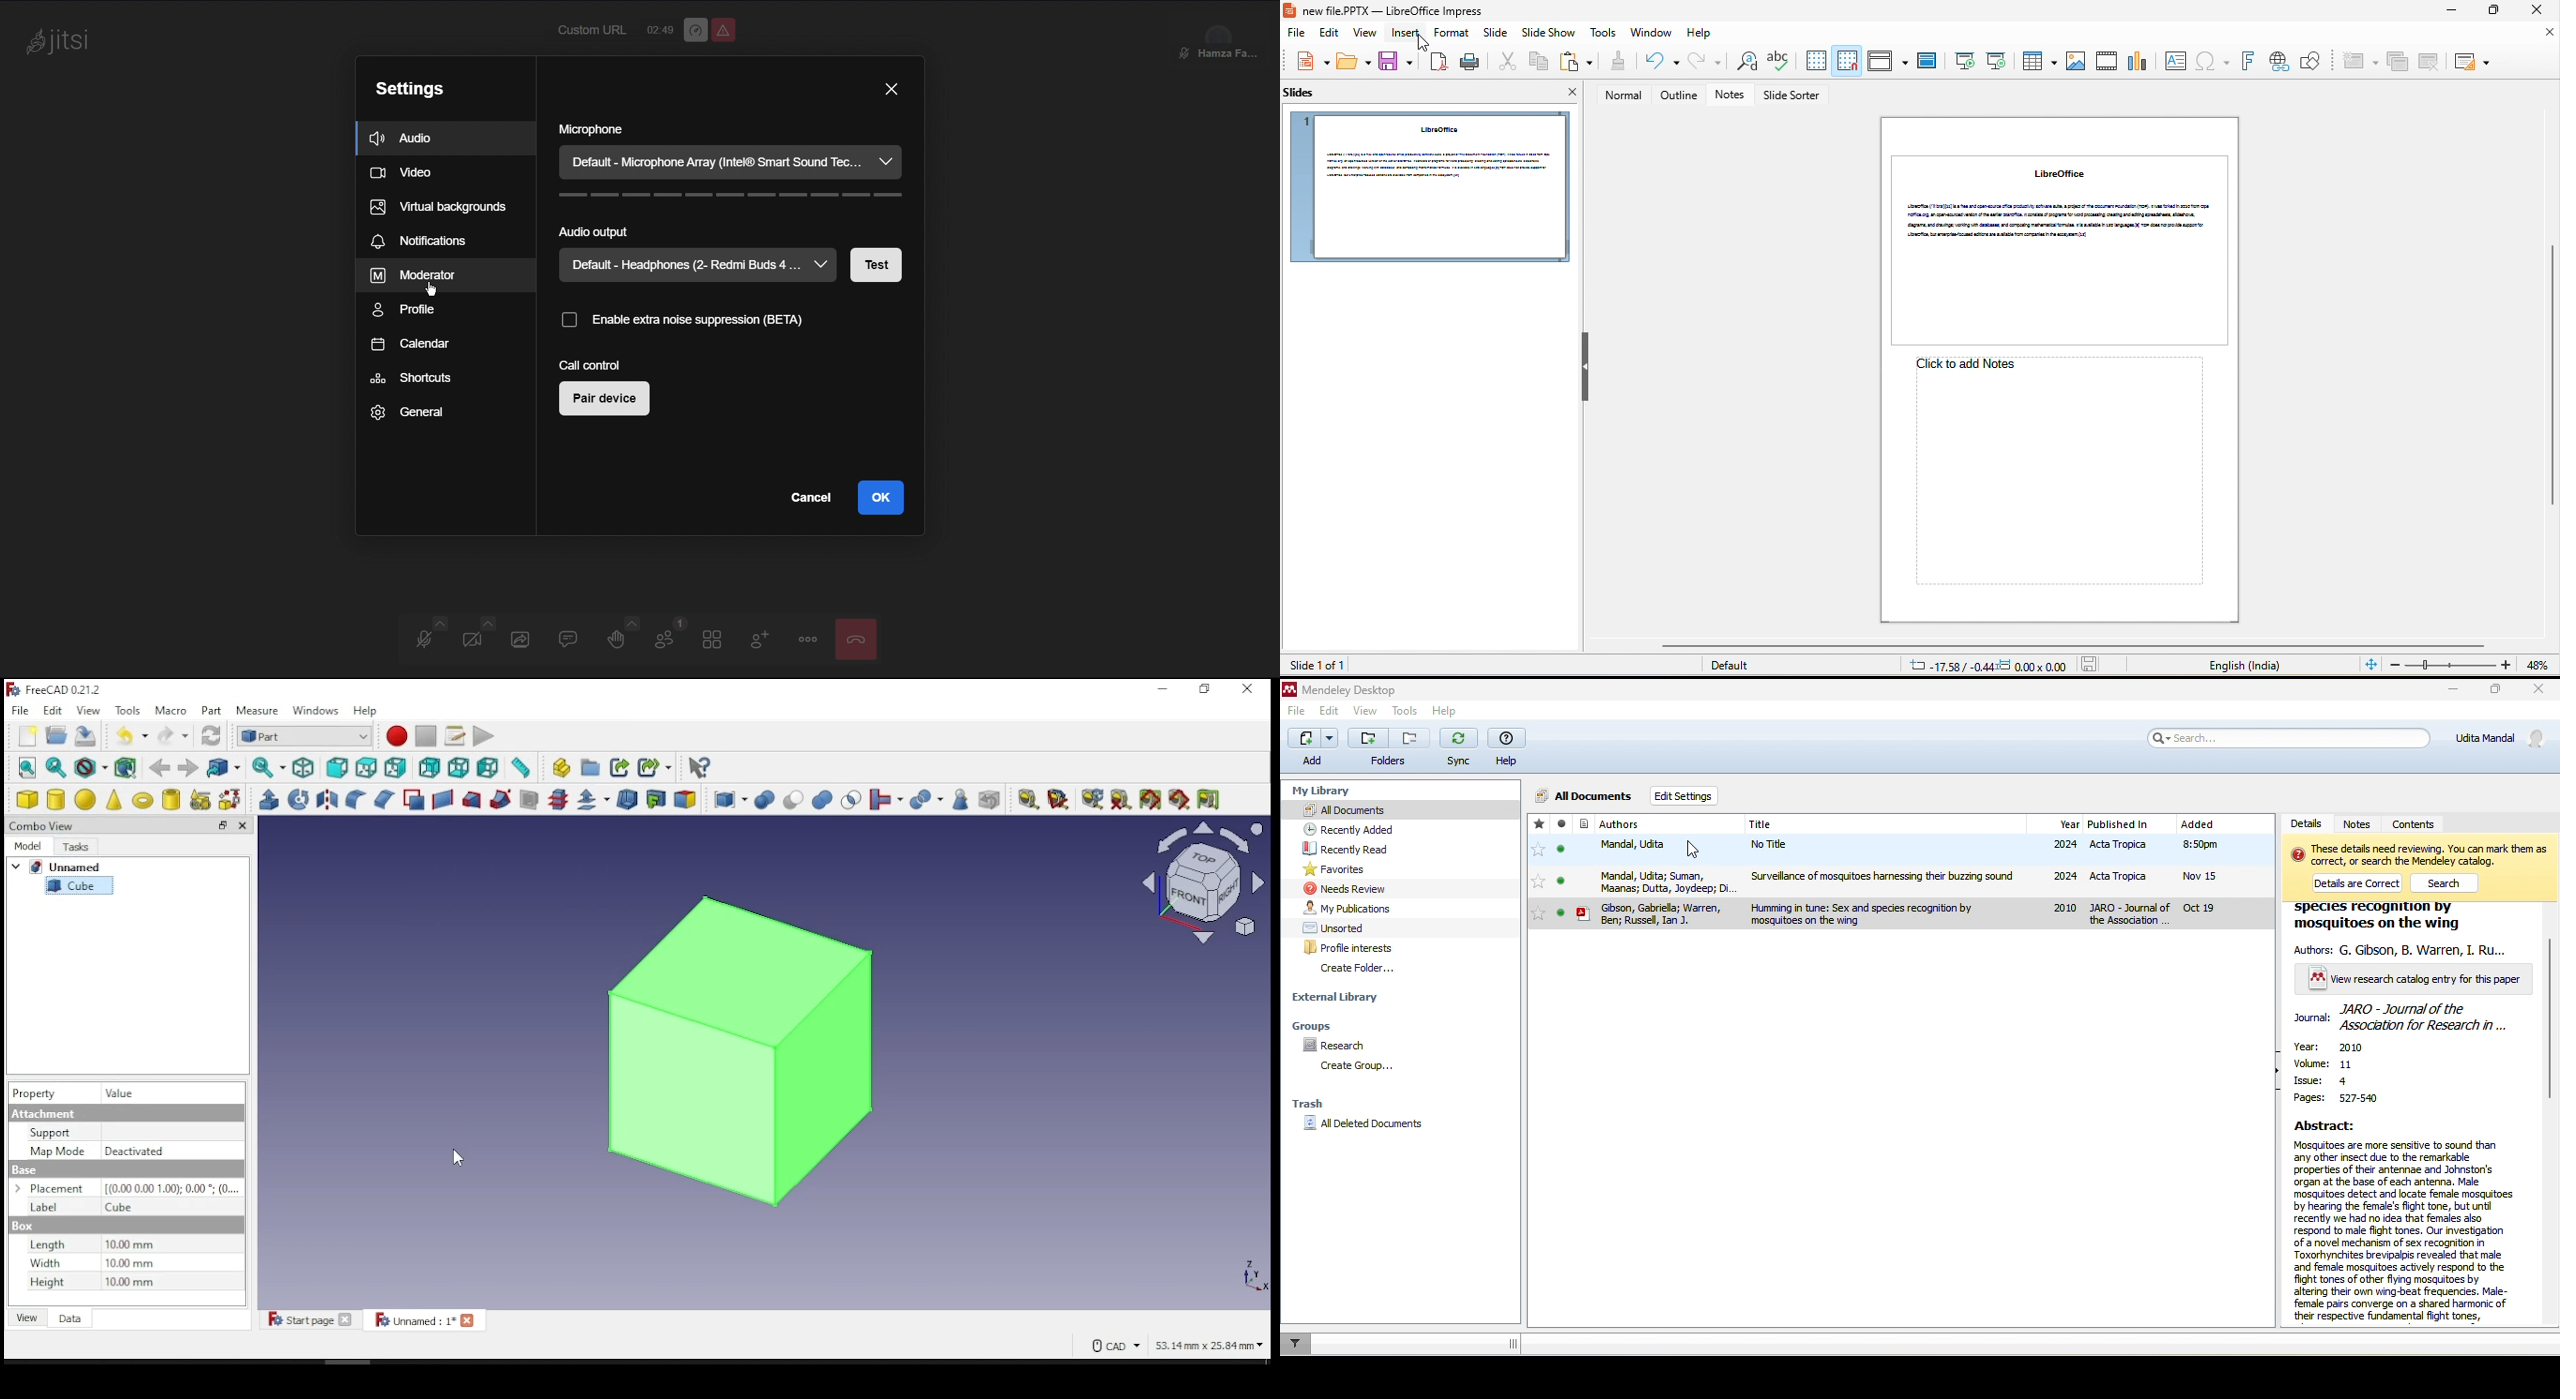 This screenshot has height=1400, width=2576. What do you see at coordinates (1693, 850) in the screenshot?
I see `cursor` at bounding box center [1693, 850].